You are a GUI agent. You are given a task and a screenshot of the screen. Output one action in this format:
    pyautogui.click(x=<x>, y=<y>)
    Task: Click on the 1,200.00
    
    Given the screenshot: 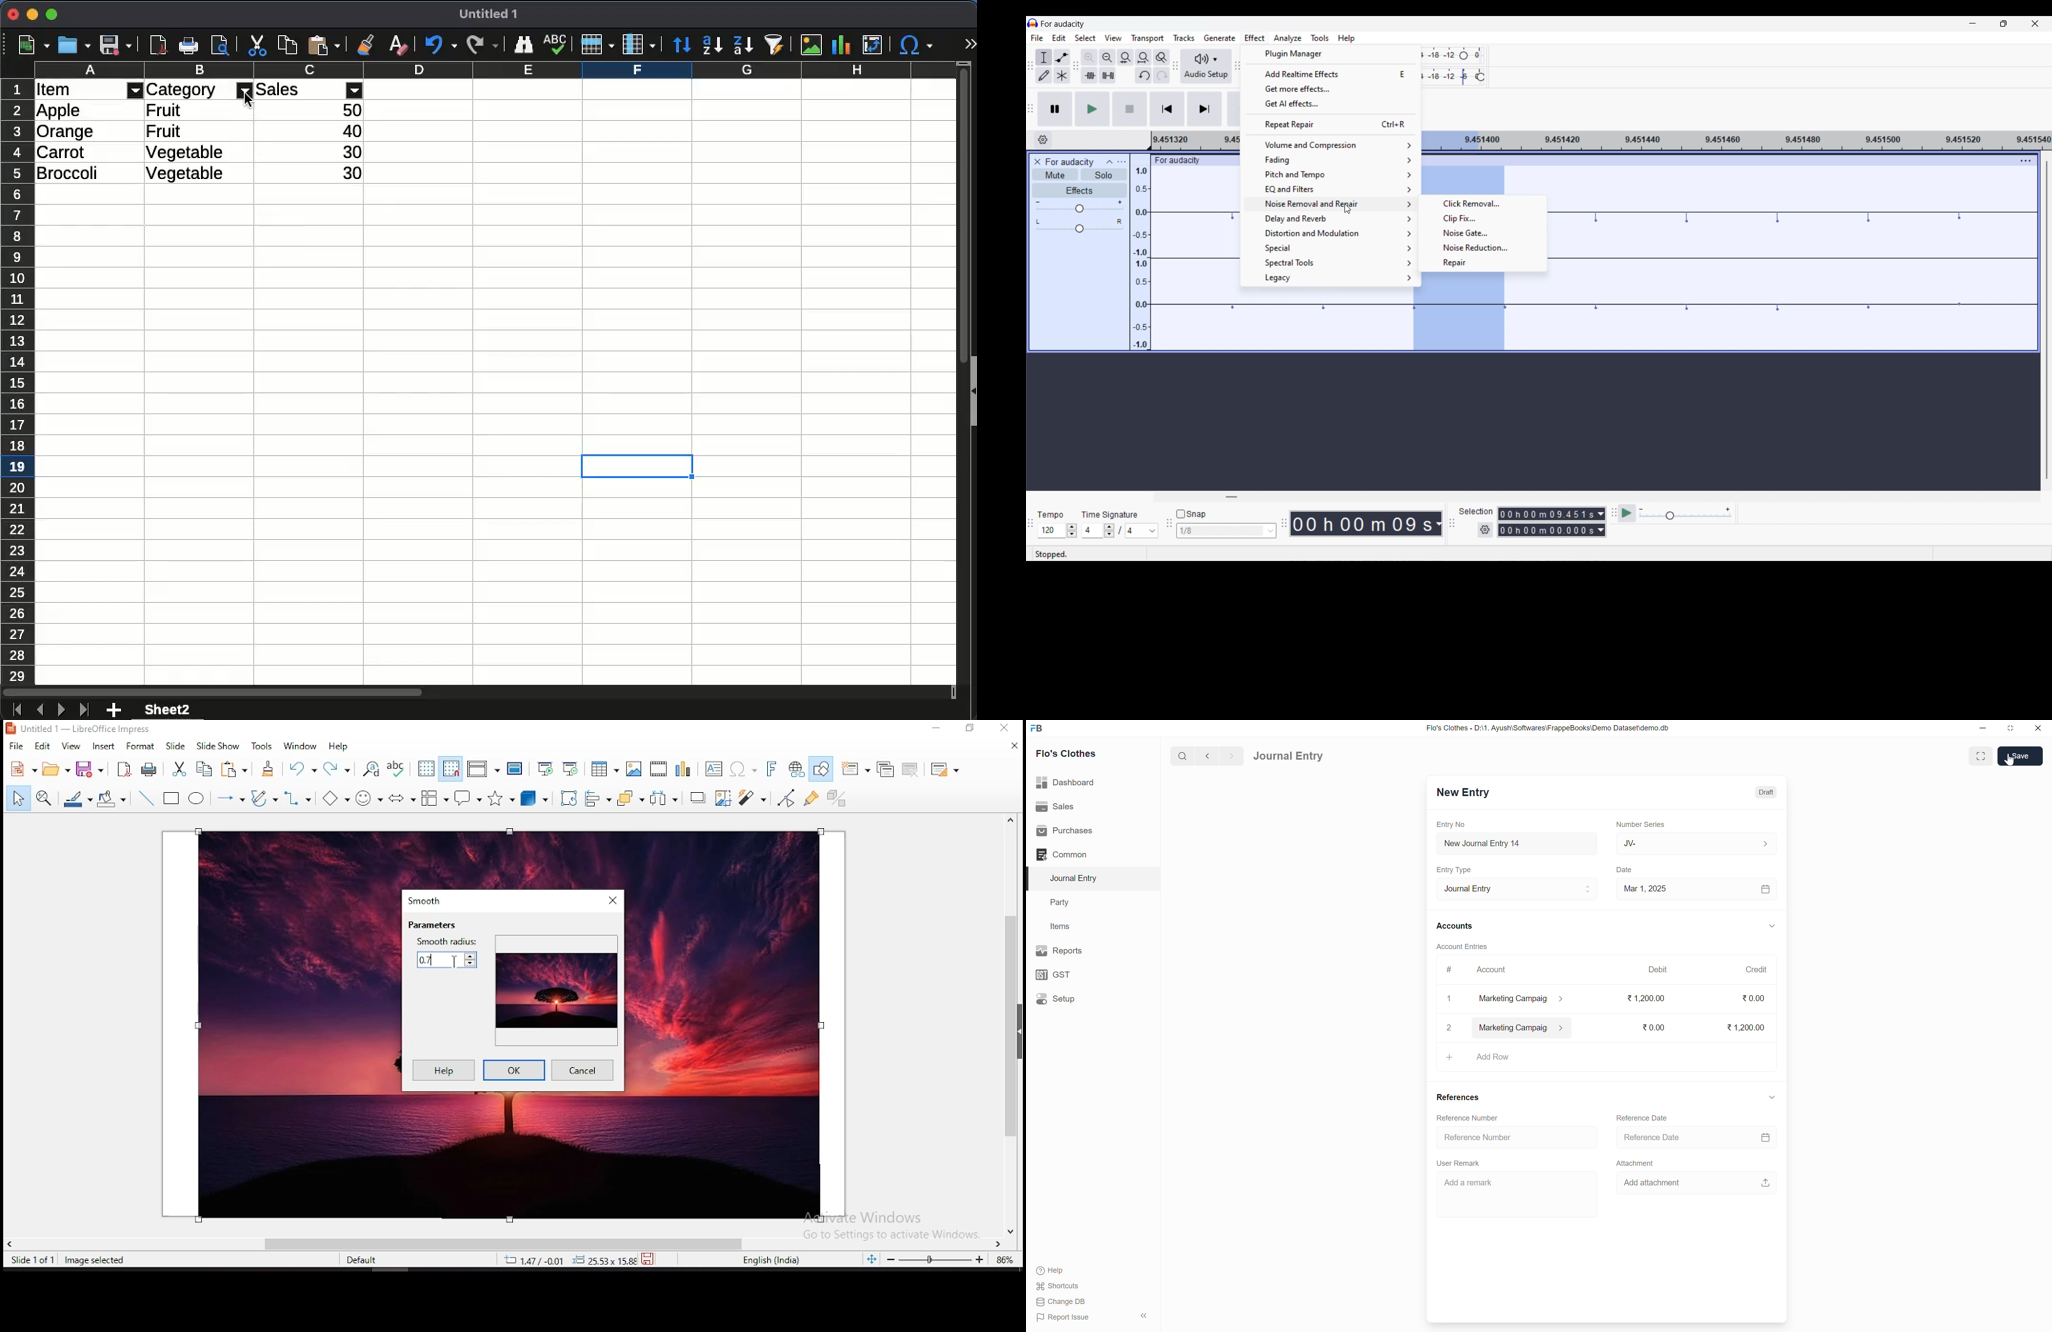 What is the action you would take?
    pyautogui.click(x=1745, y=1027)
    